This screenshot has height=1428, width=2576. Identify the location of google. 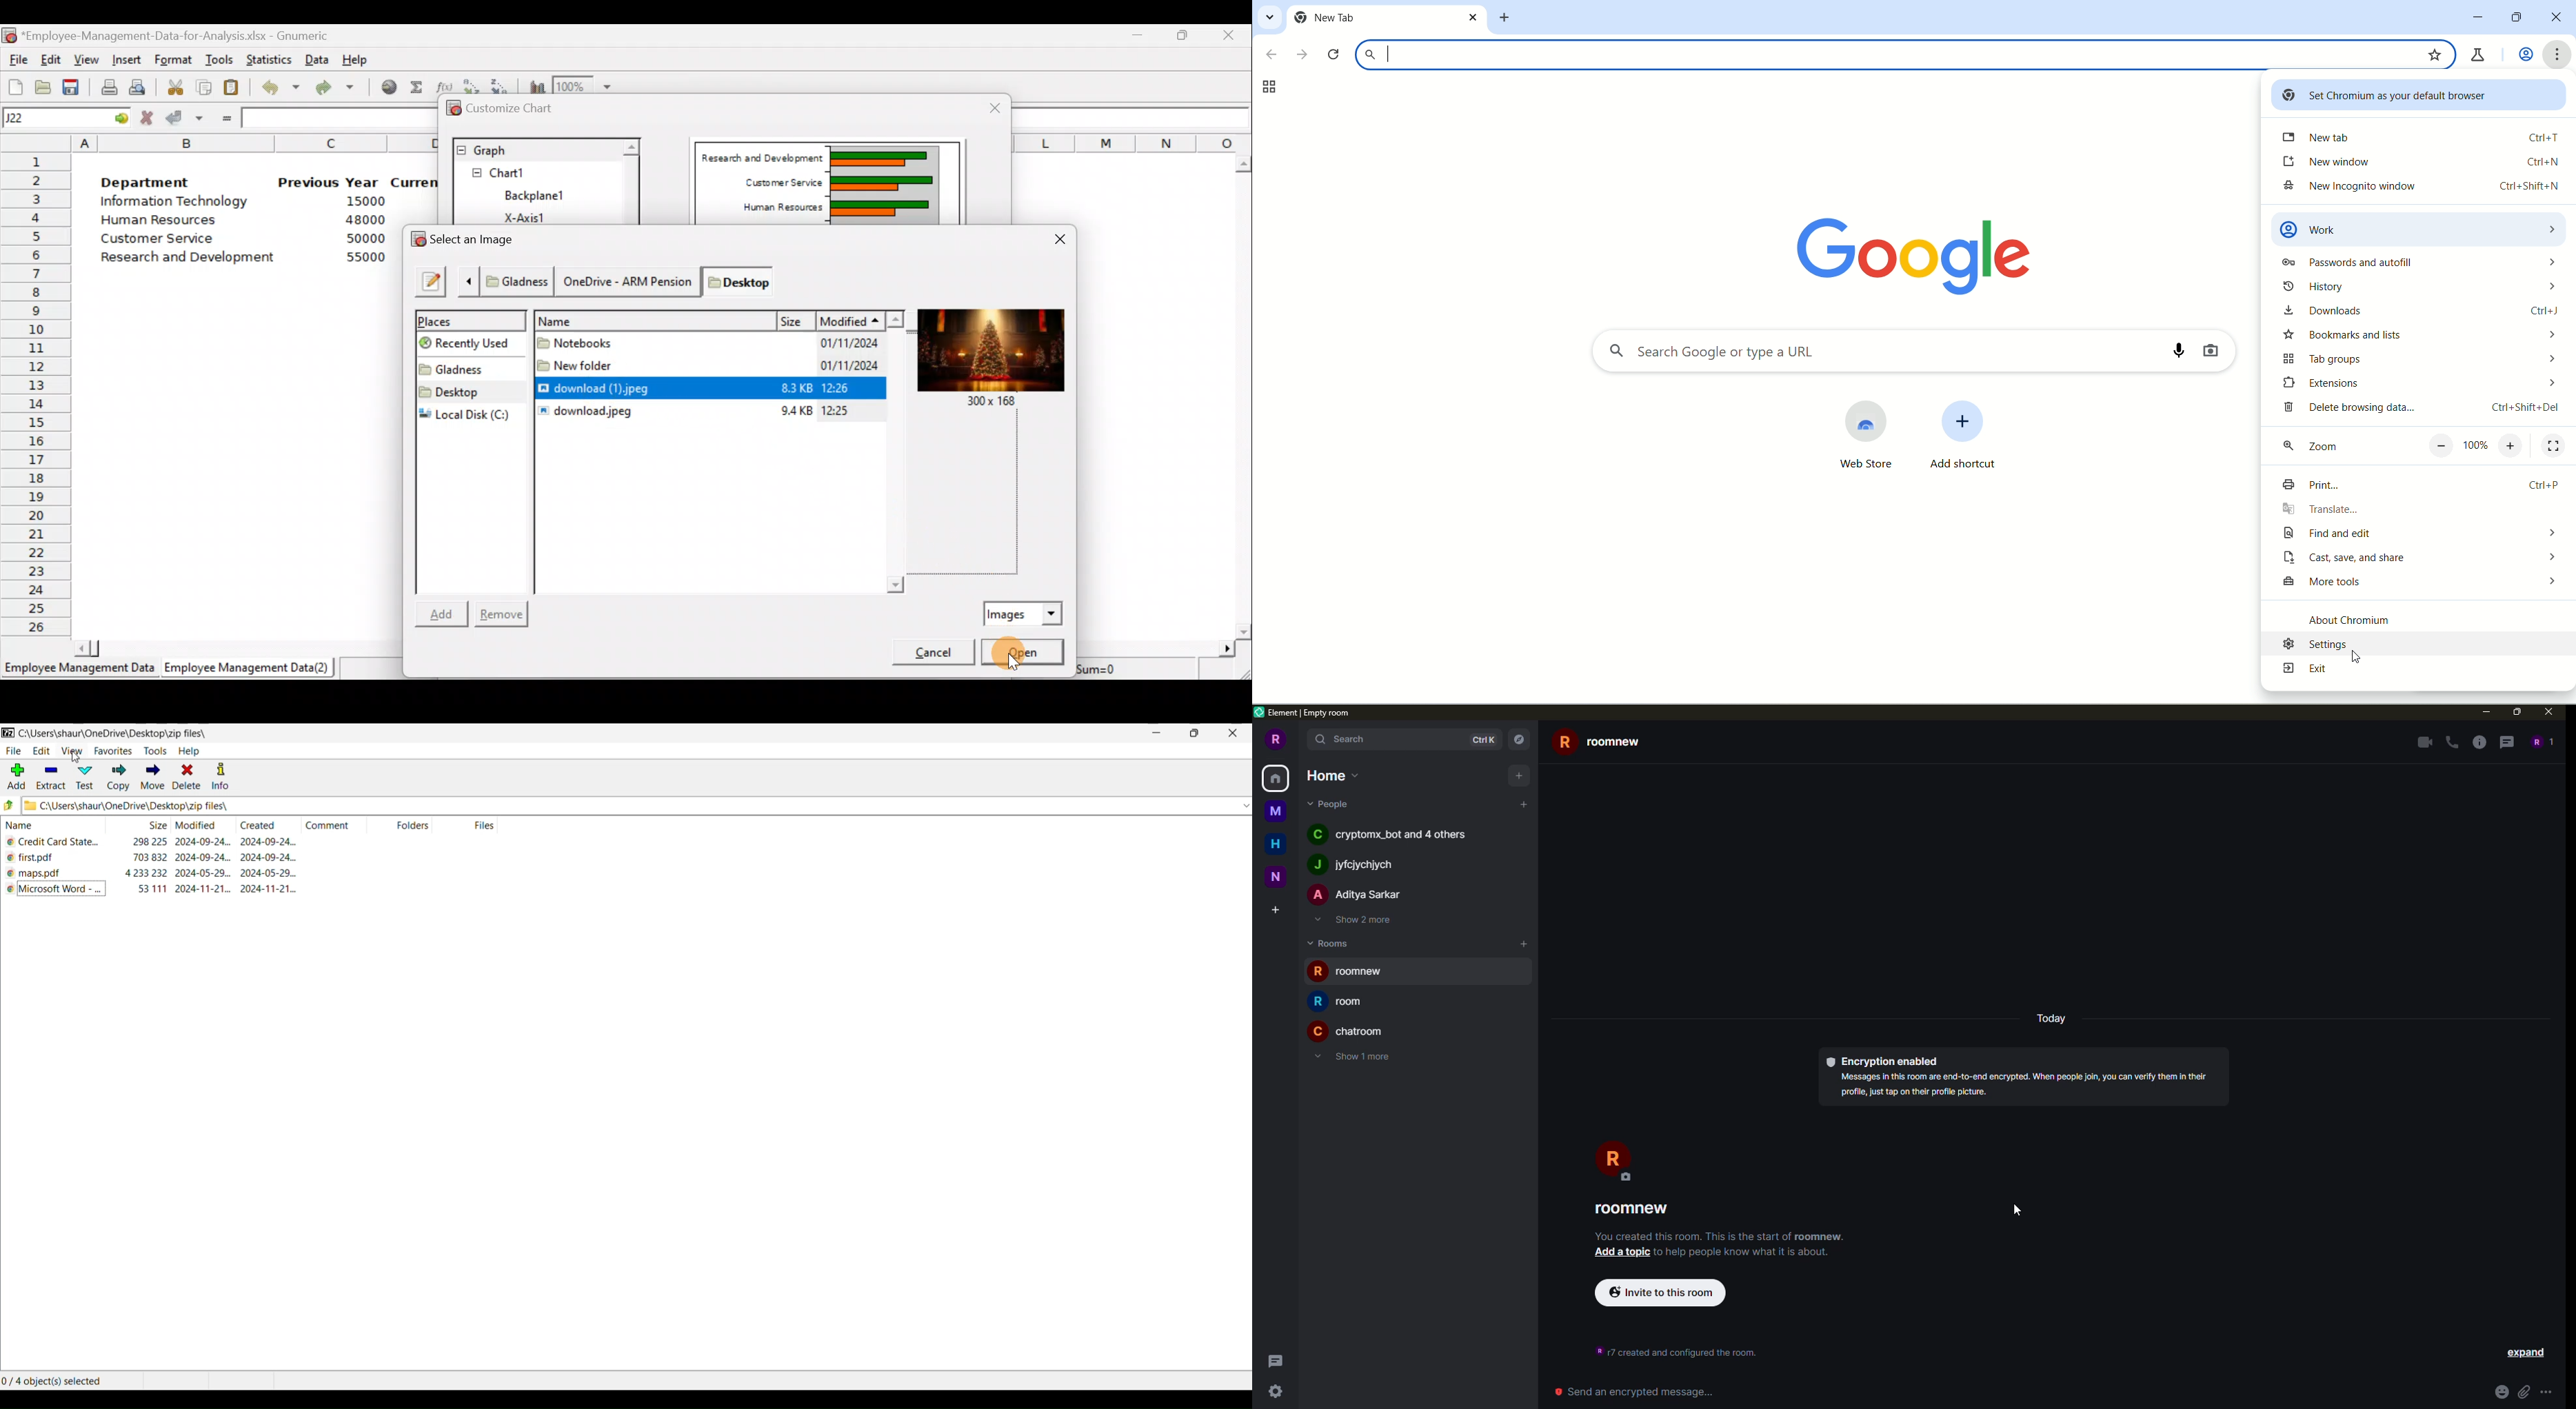
(1892, 252).